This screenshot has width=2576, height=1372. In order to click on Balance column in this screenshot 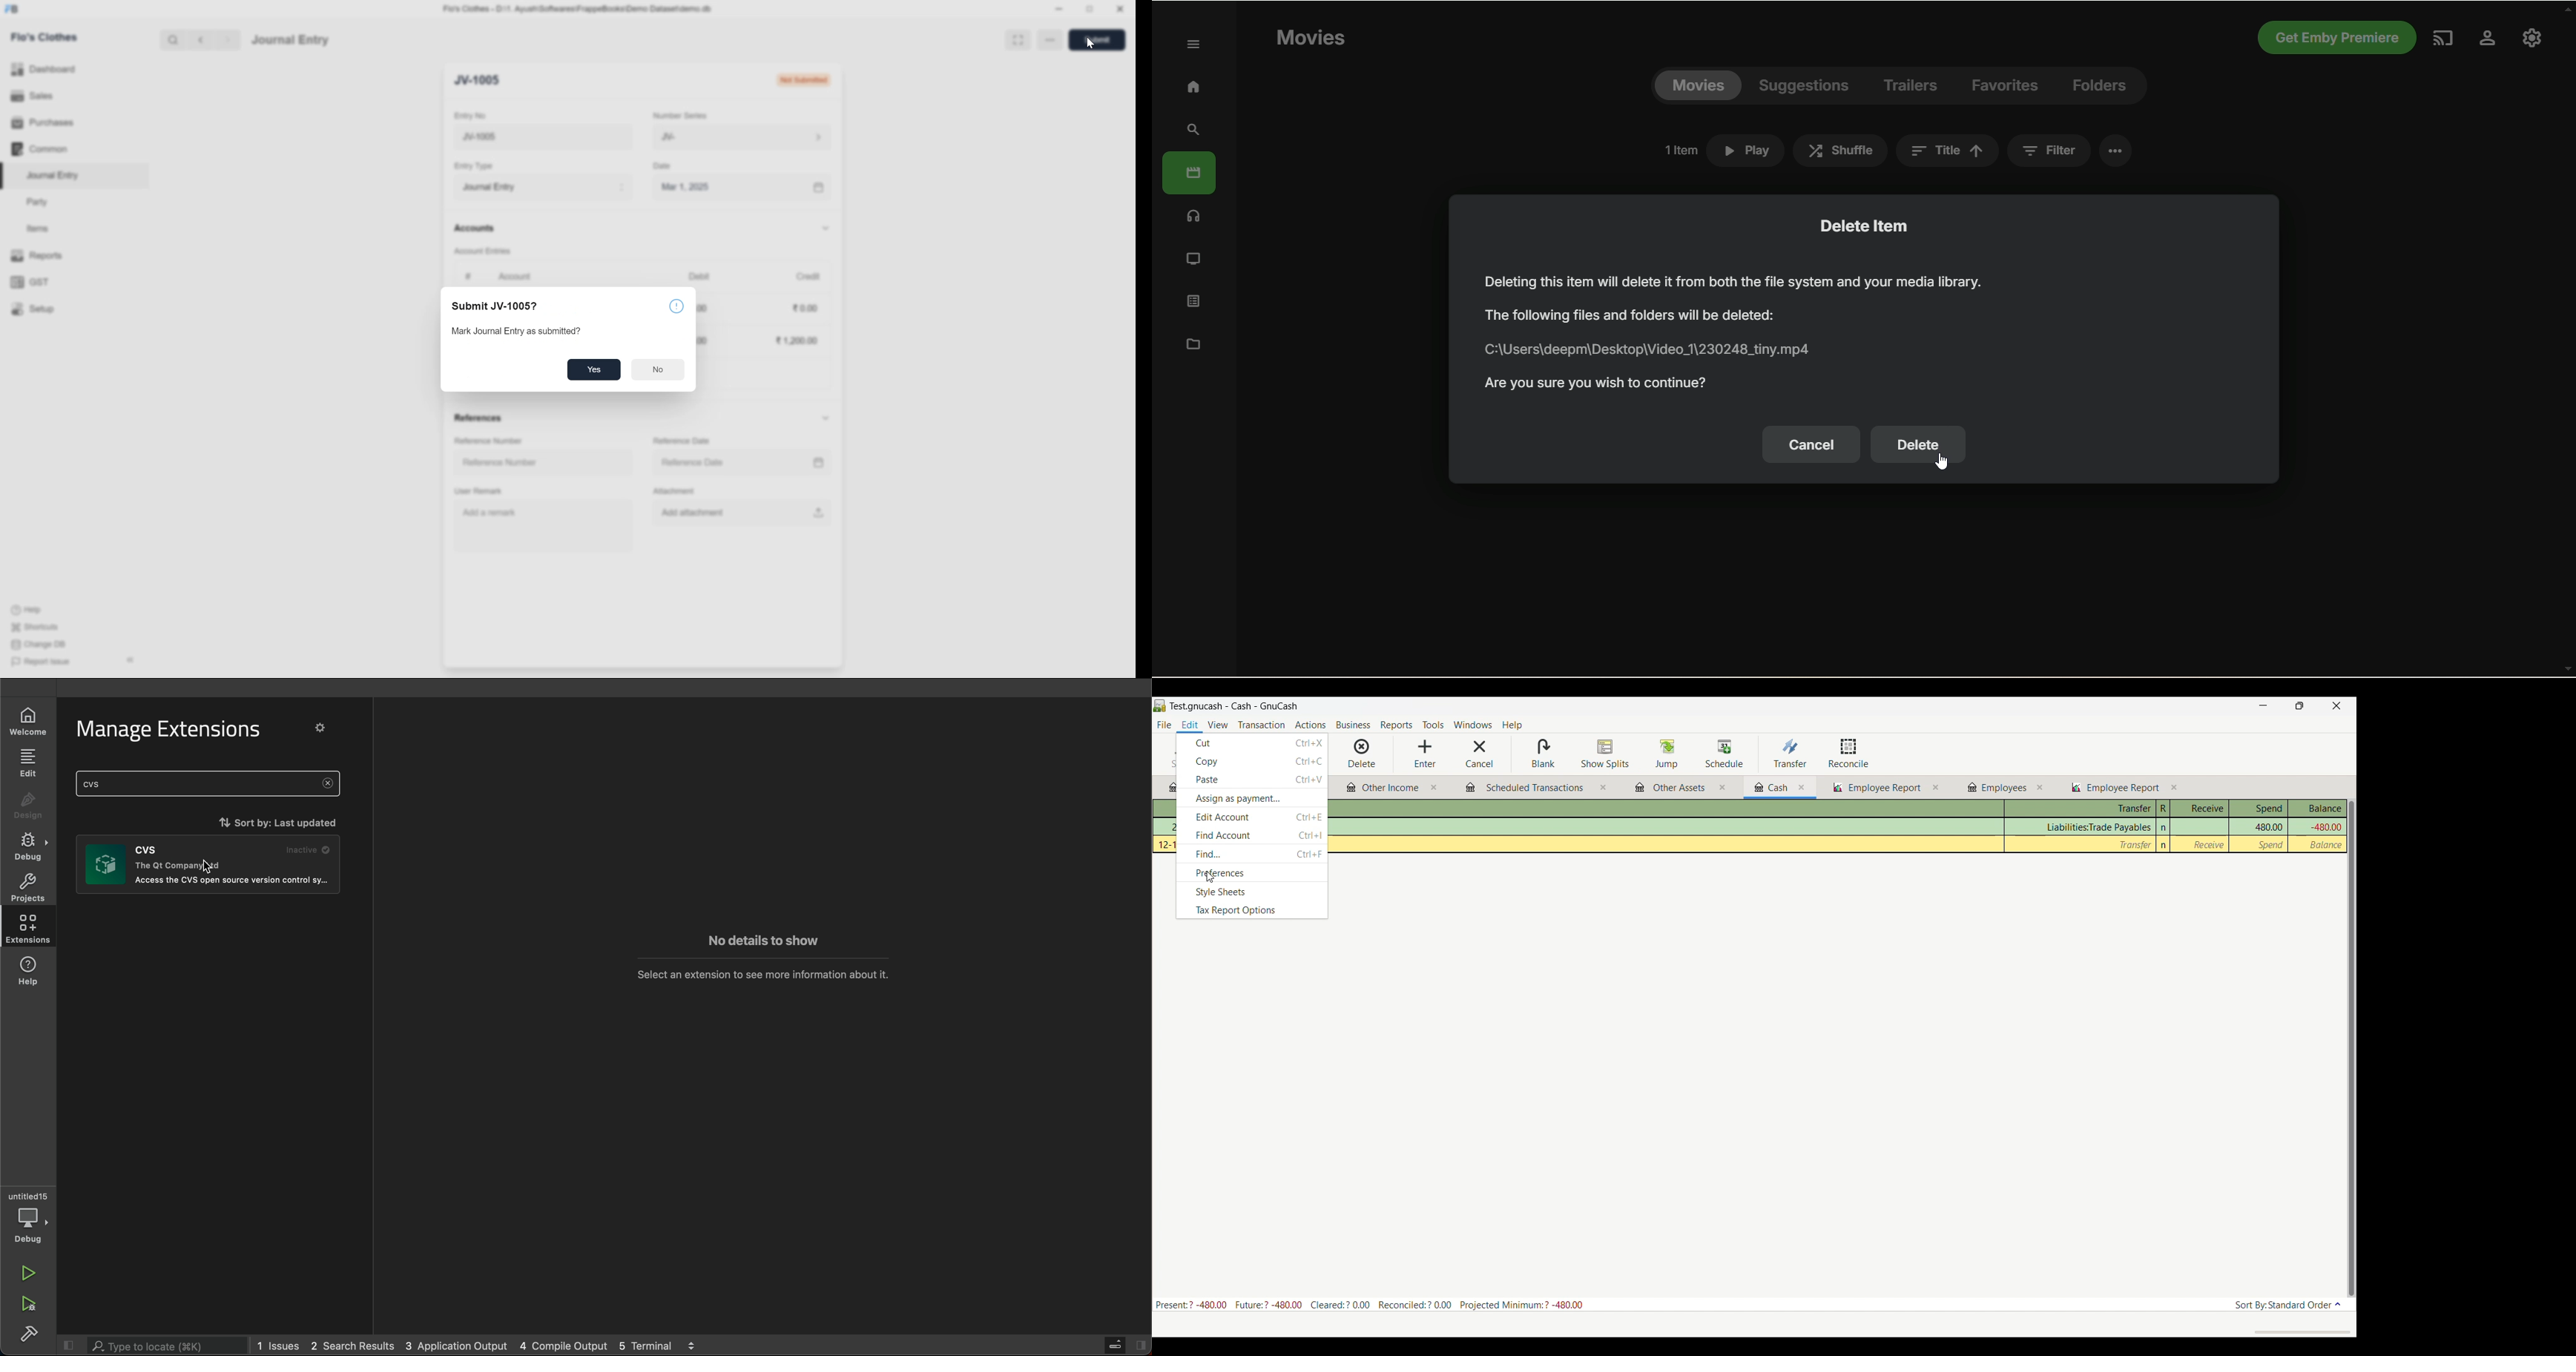, I will do `click(2316, 809)`.